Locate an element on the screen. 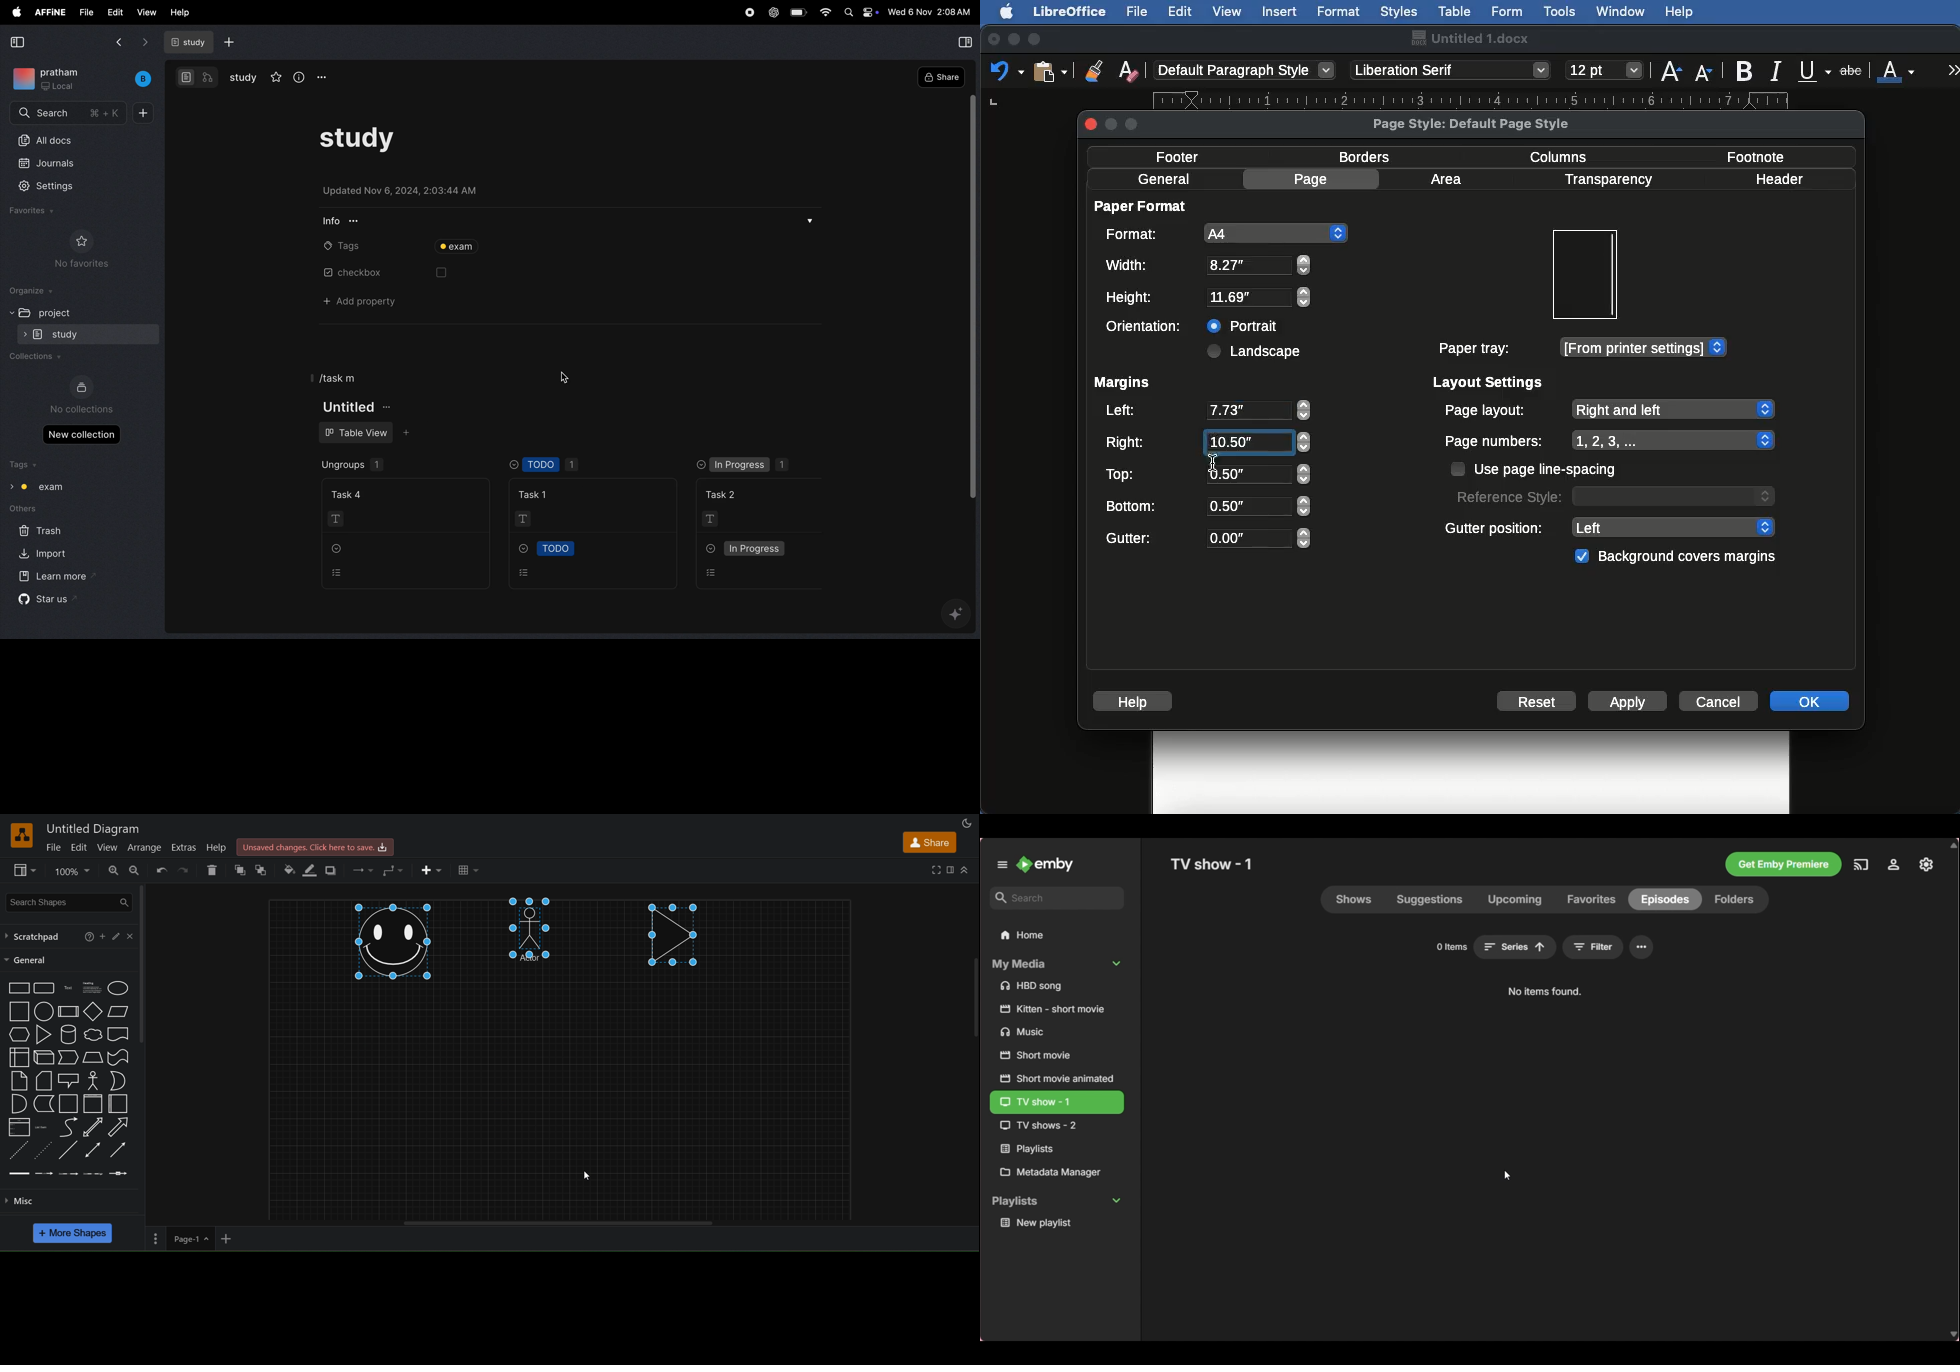 The height and width of the screenshot is (1372, 1960). Undo is located at coordinates (1006, 70).